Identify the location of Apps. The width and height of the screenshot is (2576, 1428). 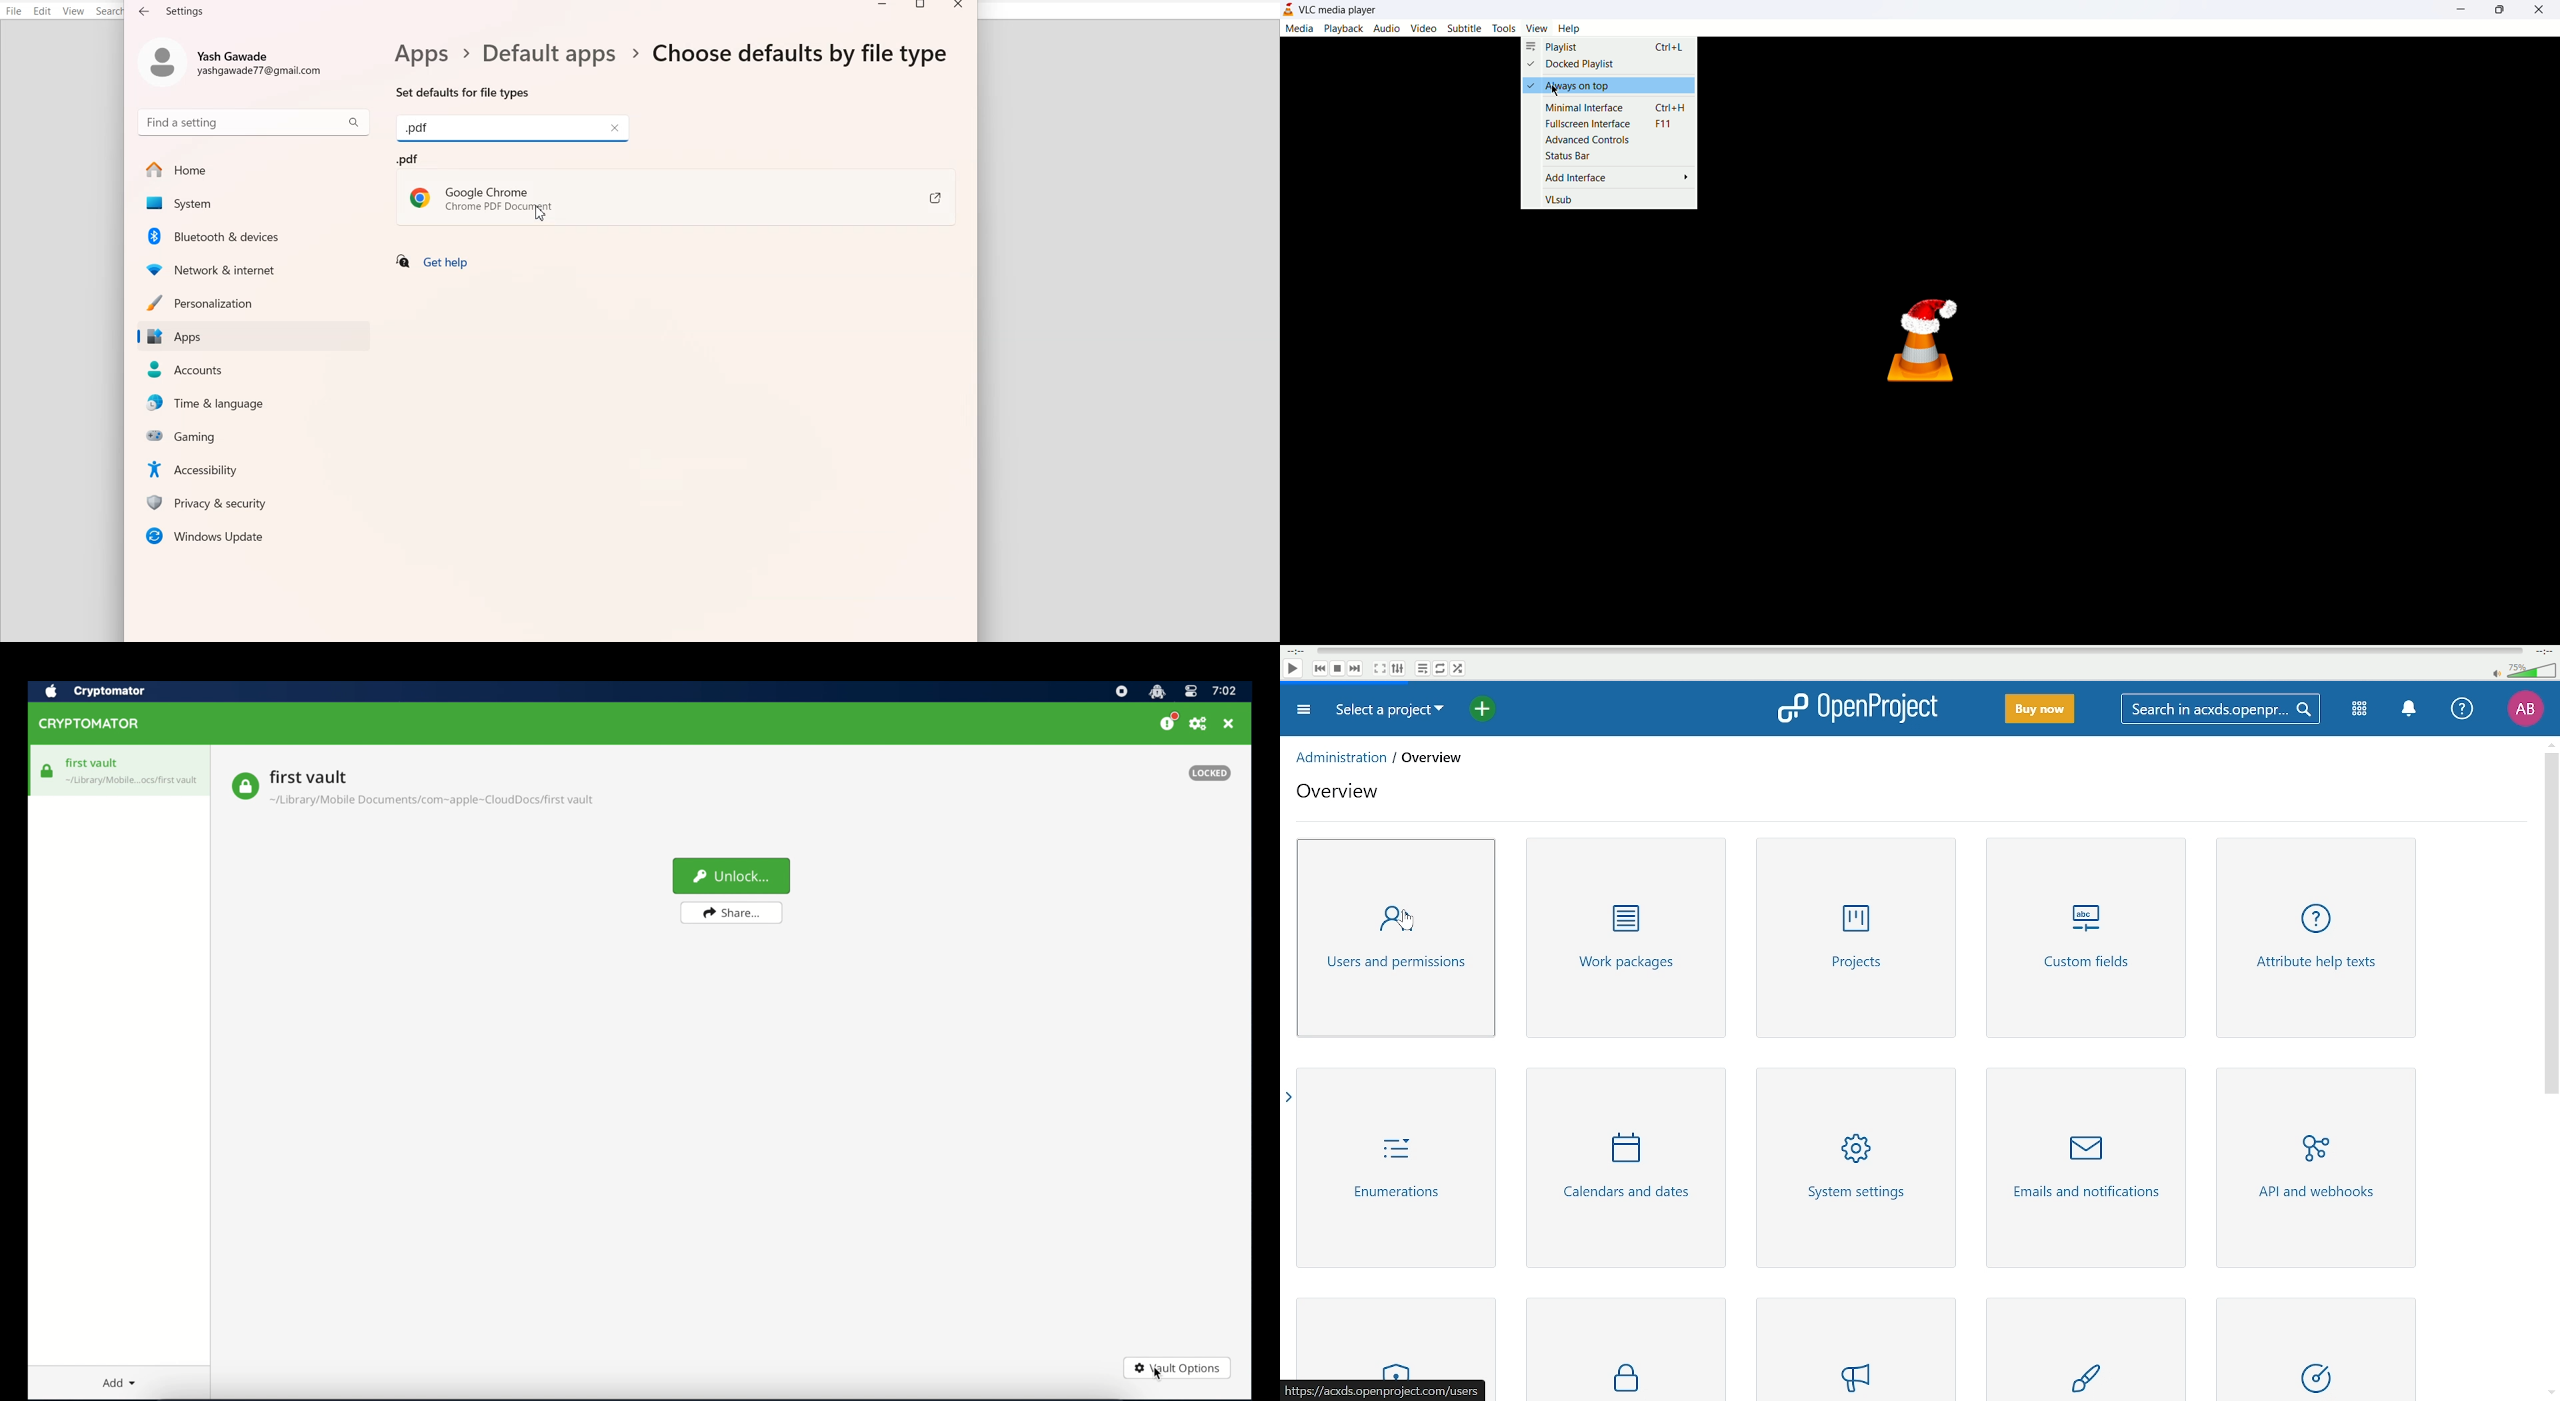
(253, 337).